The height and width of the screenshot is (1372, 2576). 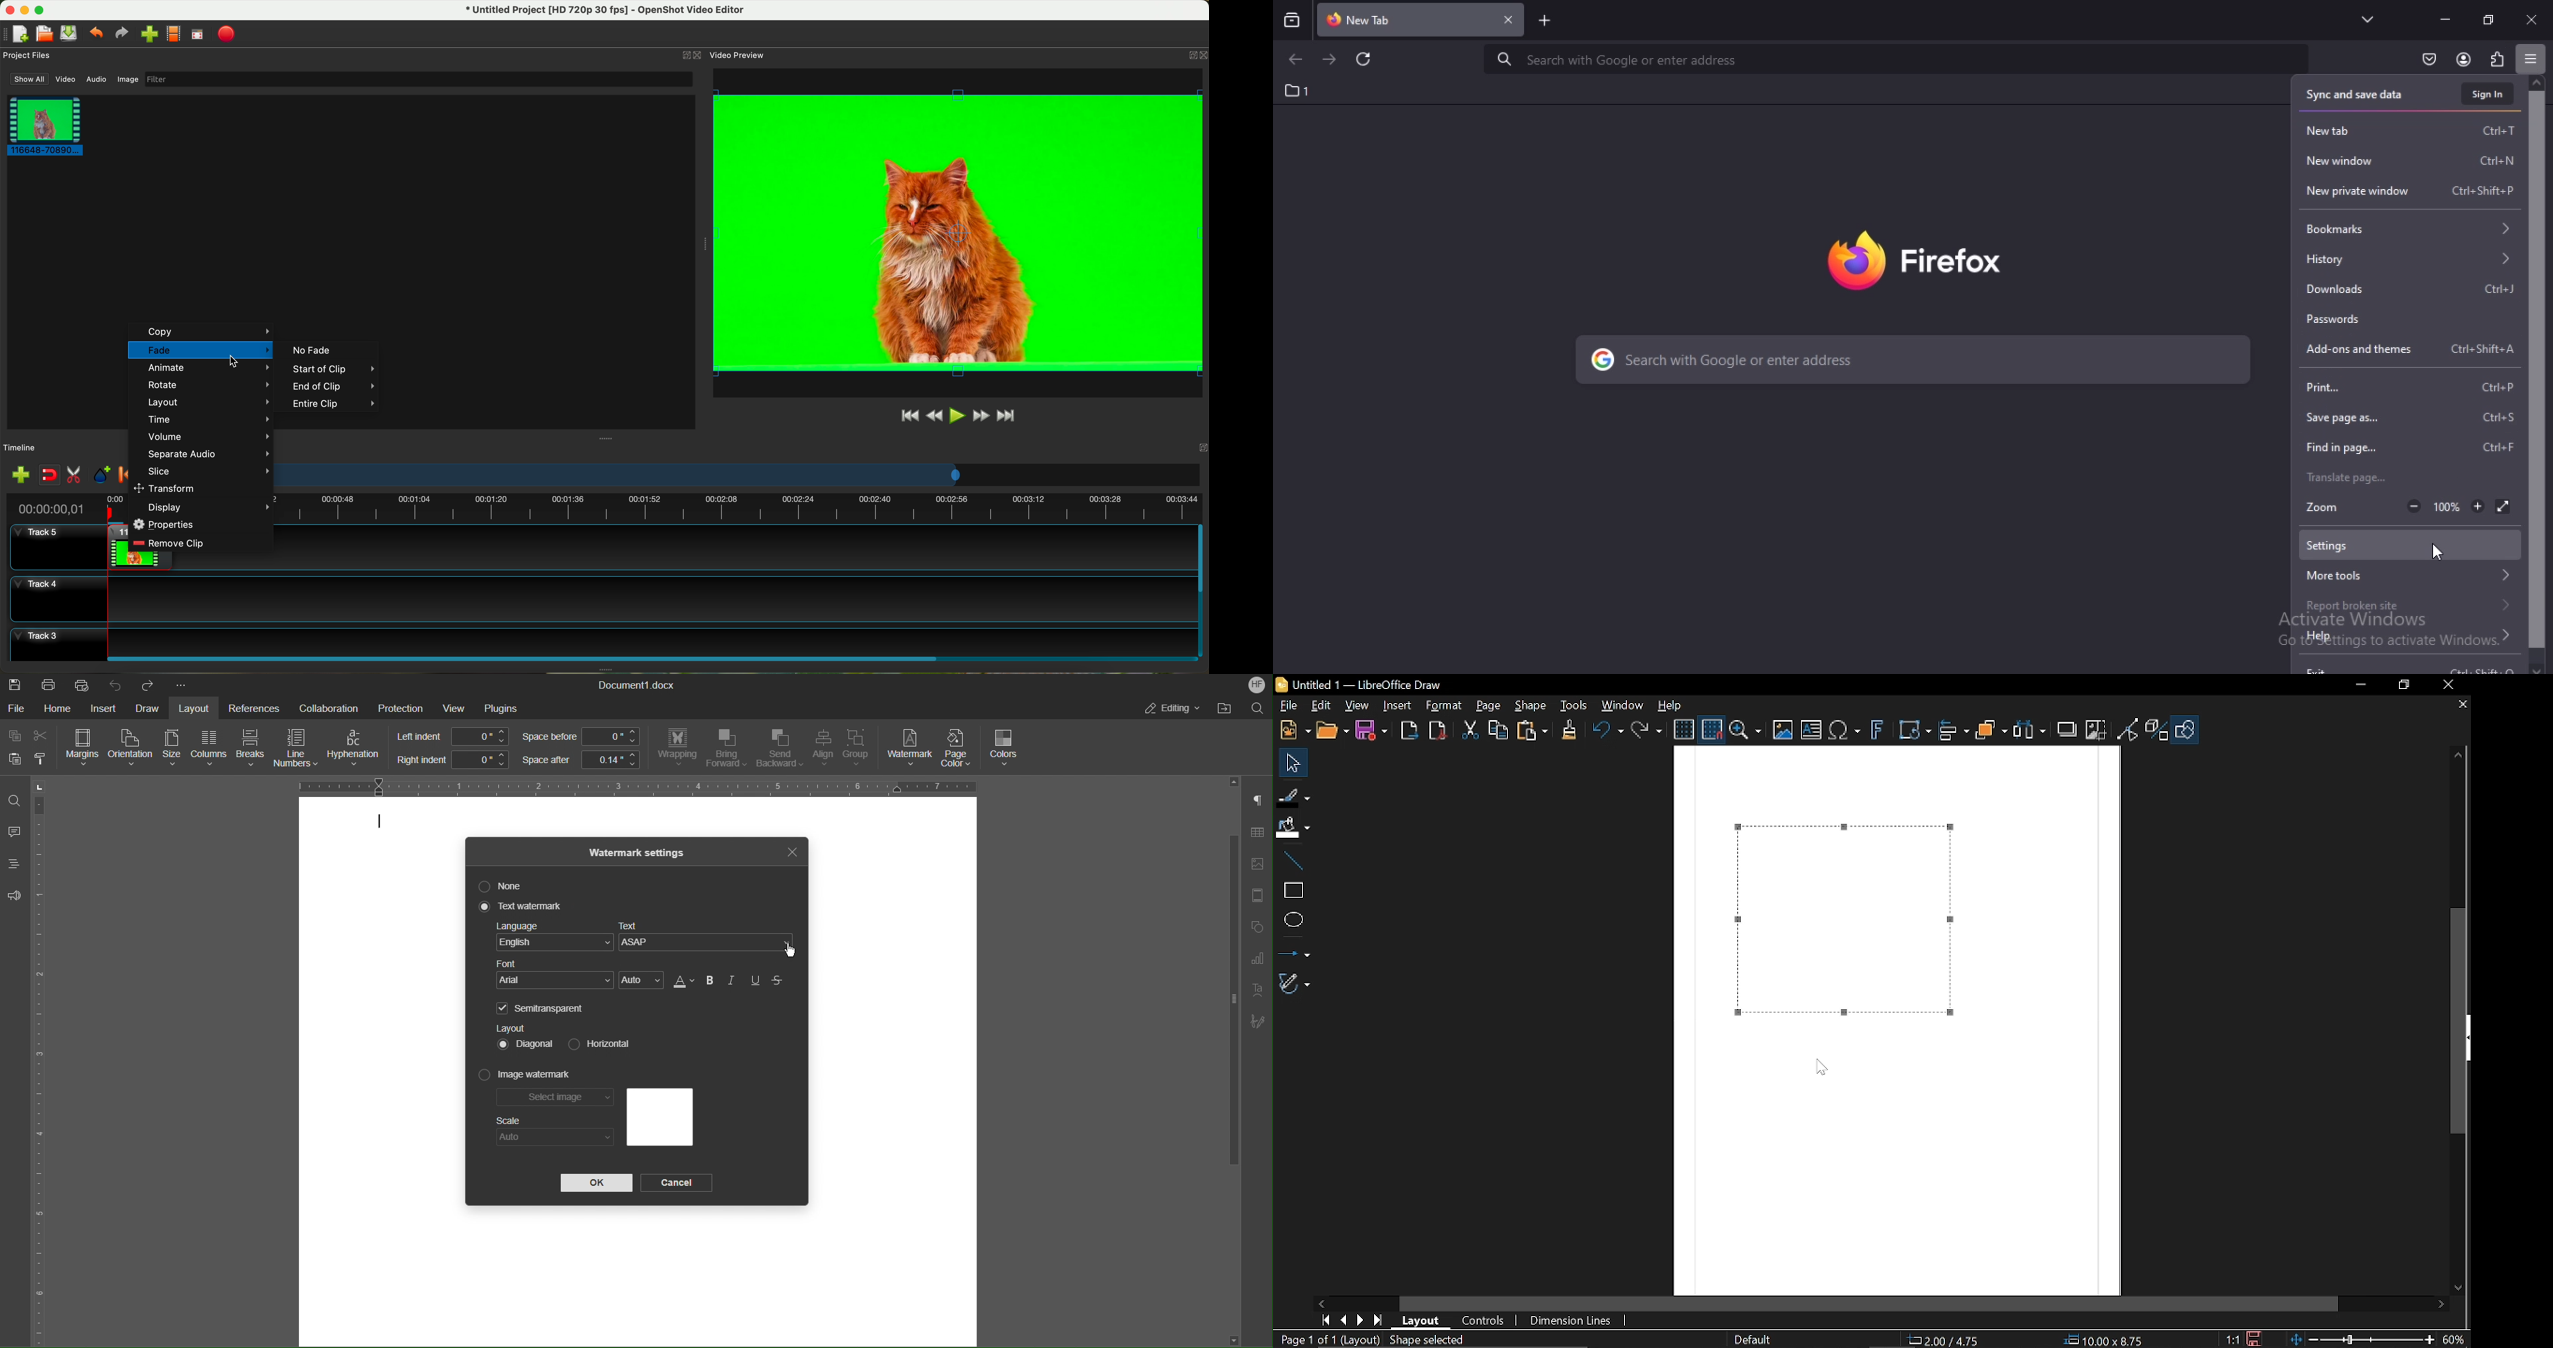 What do you see at coordinates (2255, 1339) in the screenshot?
I see `Save` at bounding box center [2255, 1339].